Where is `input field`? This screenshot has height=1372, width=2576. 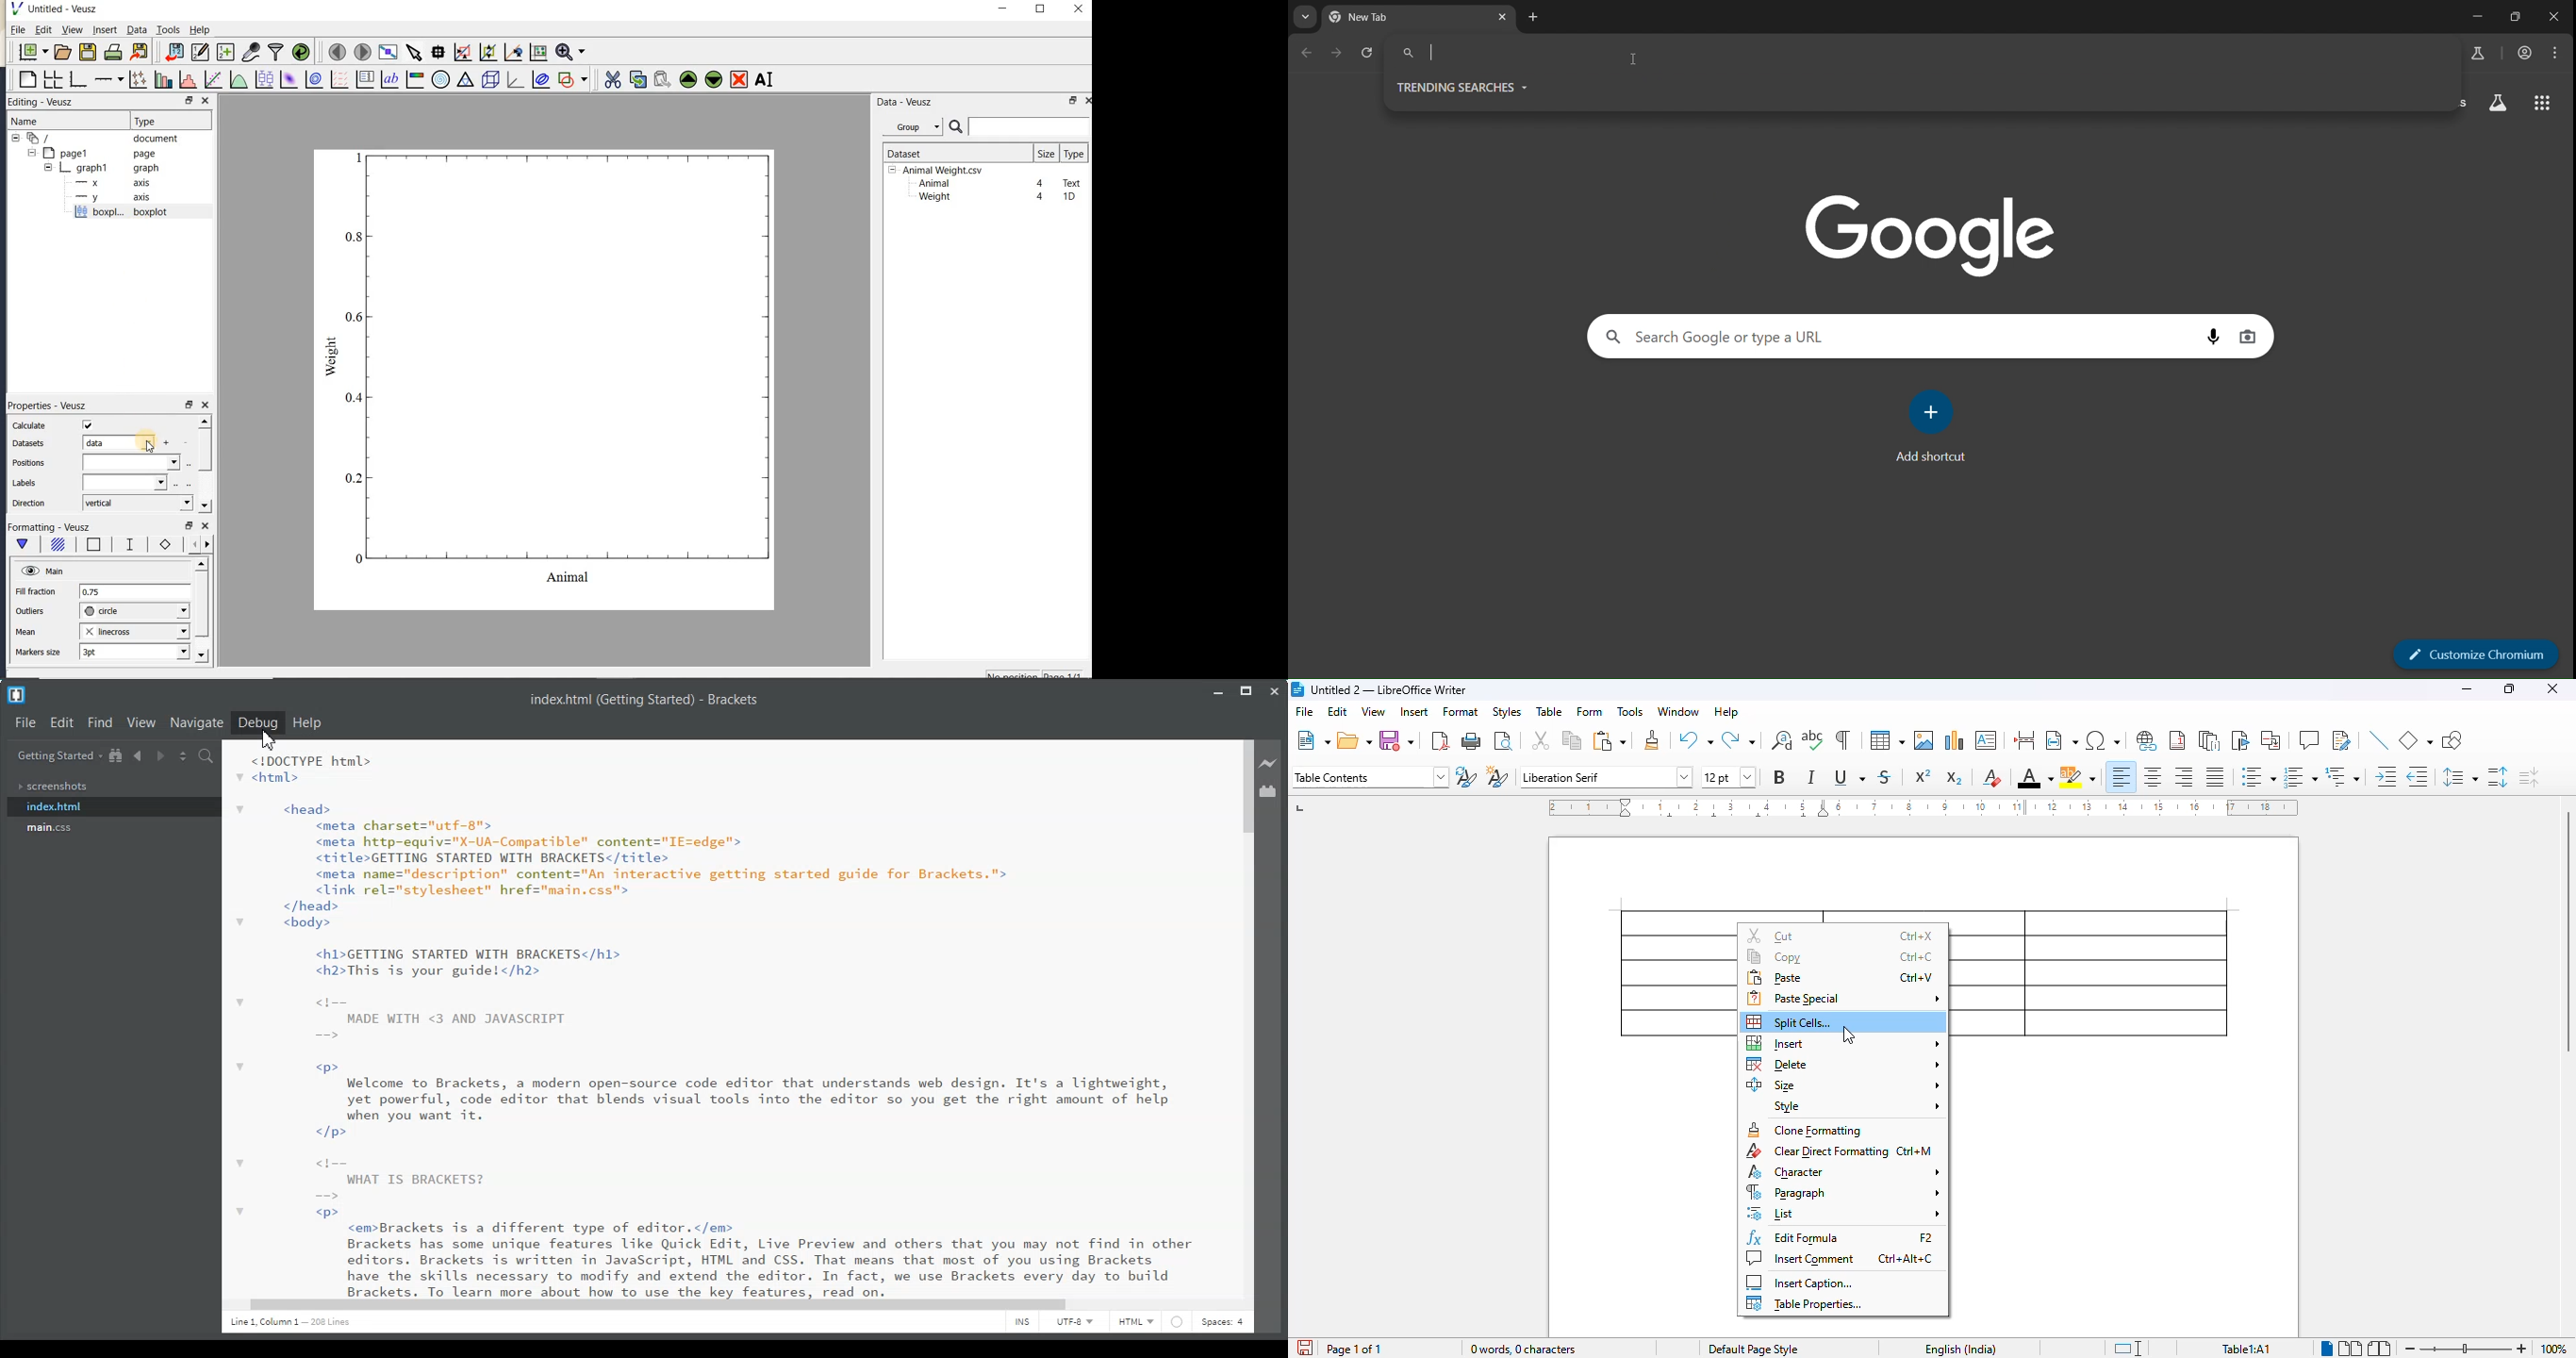
input field is located at coordinates (126, 482).